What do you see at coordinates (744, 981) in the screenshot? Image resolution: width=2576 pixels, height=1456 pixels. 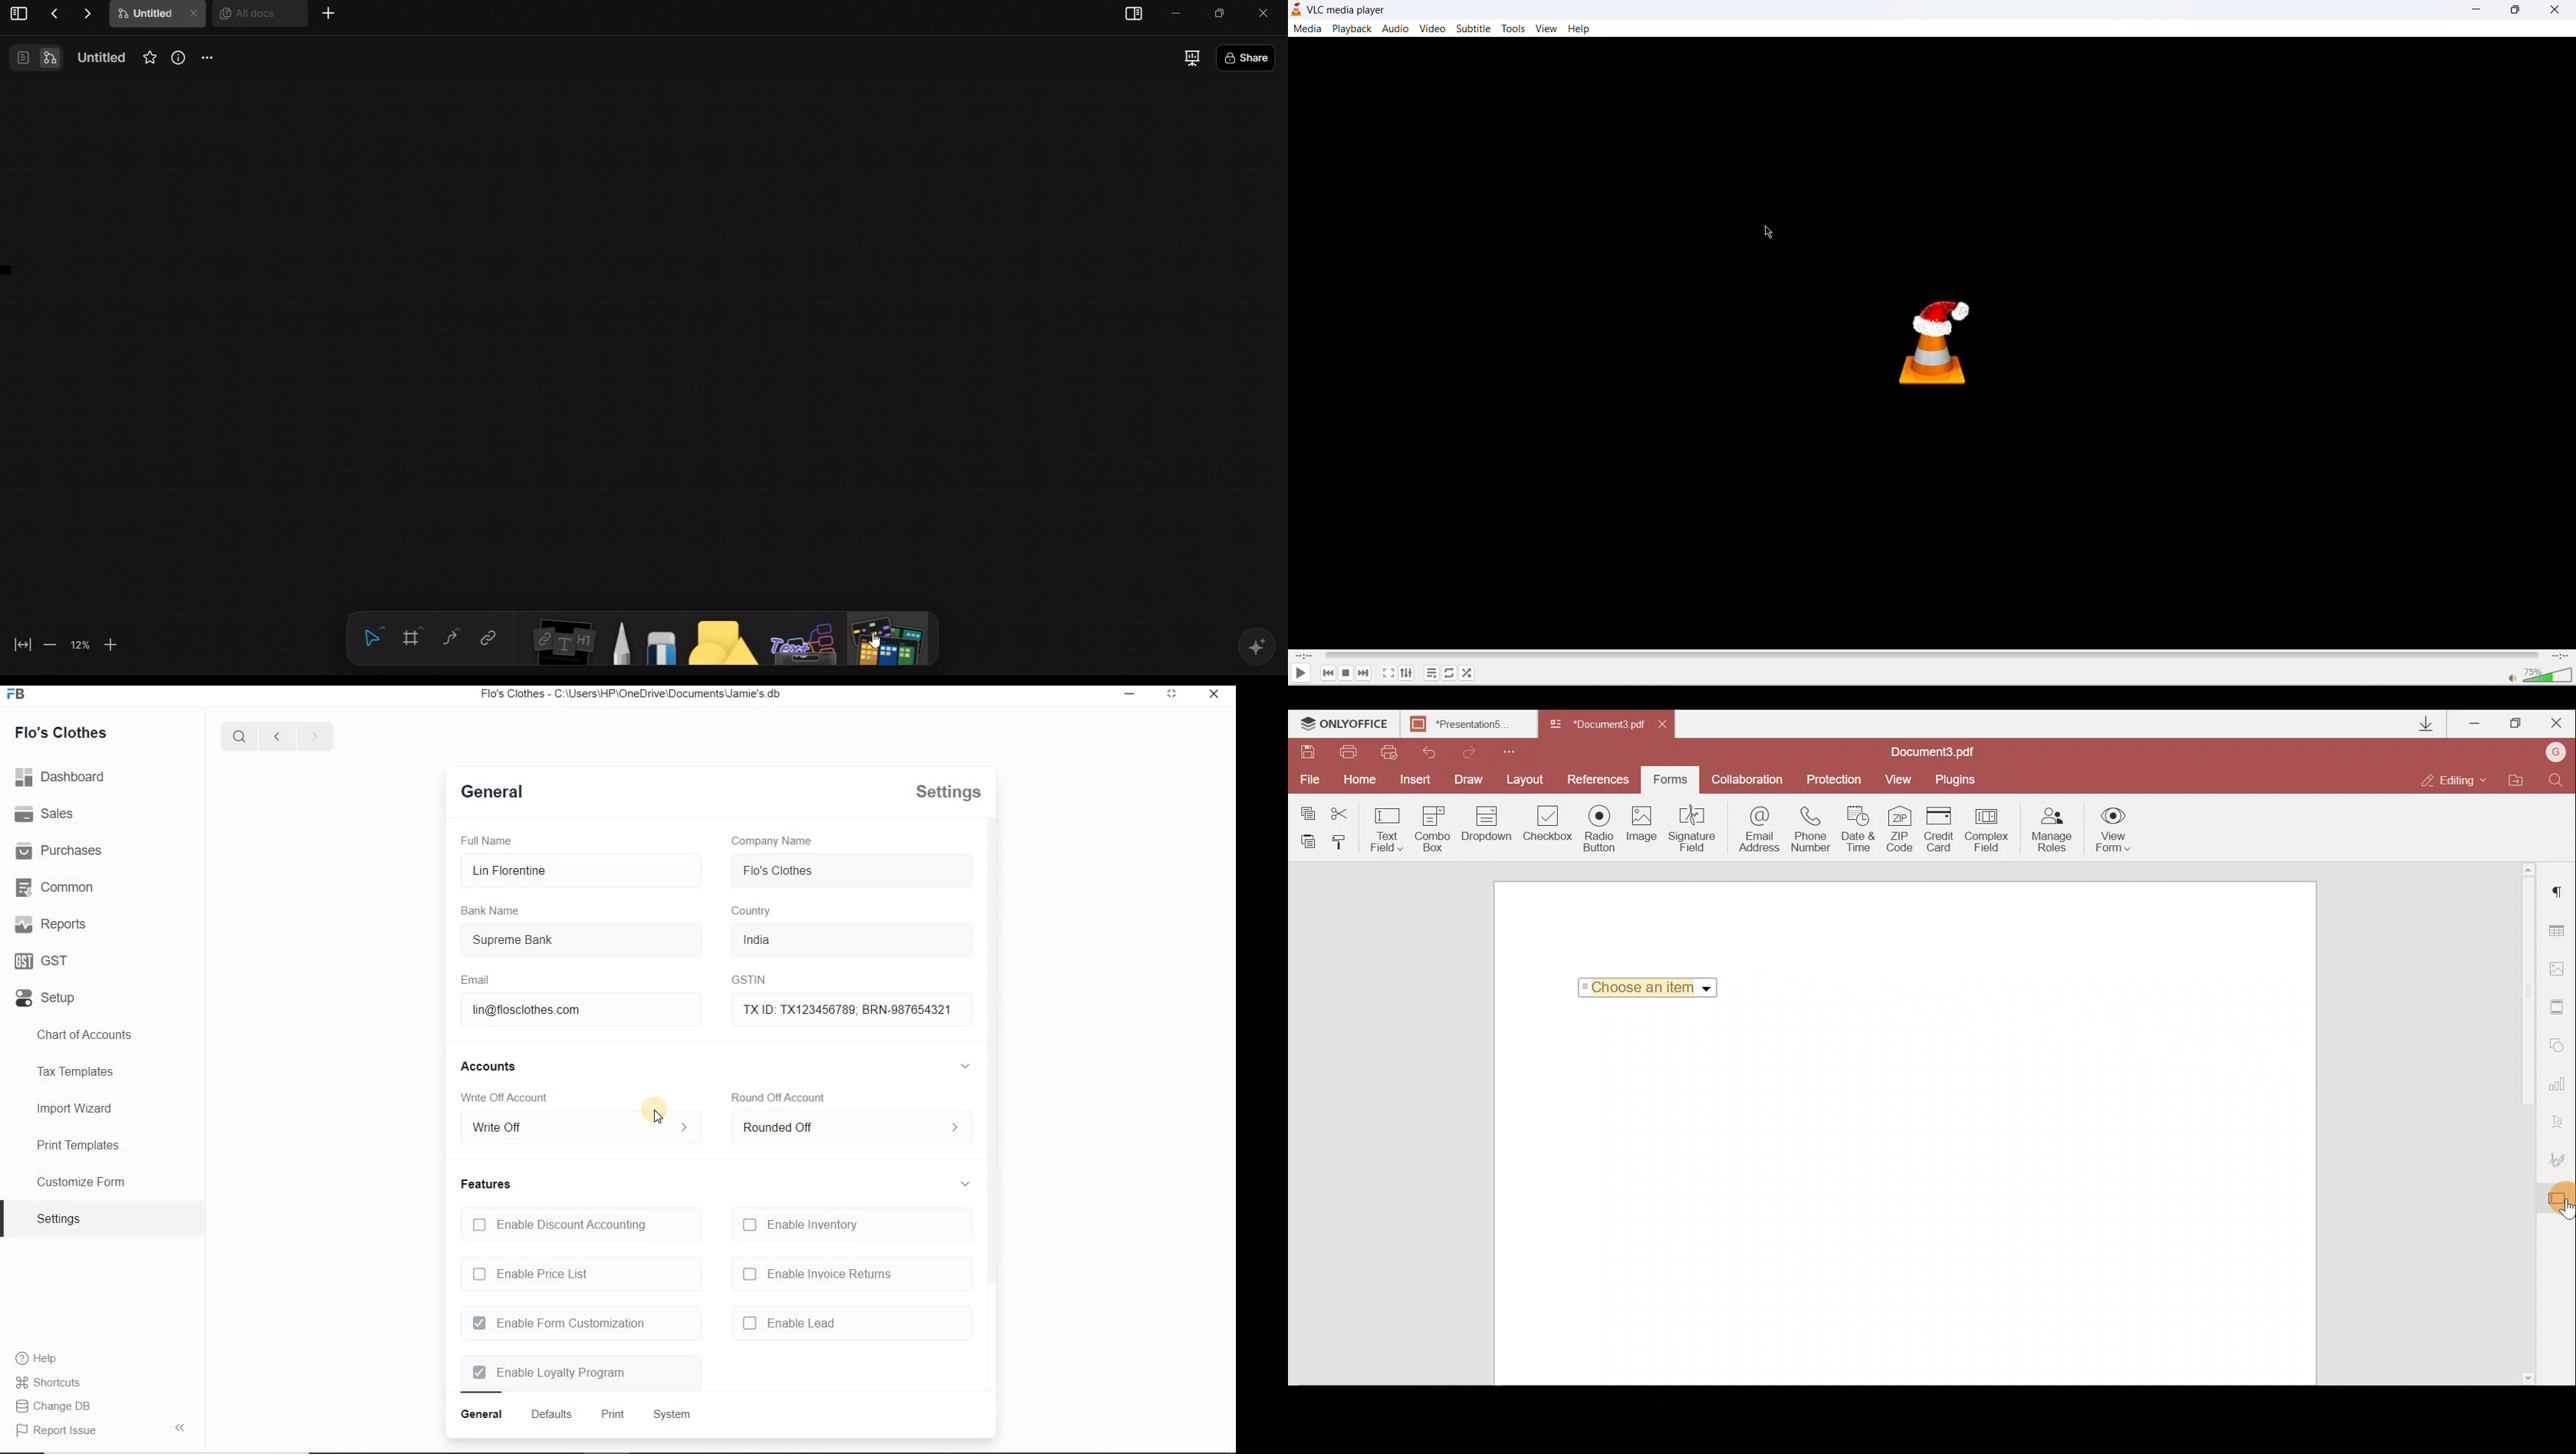 I see `GSTIN` at bounding box center [744, 981].